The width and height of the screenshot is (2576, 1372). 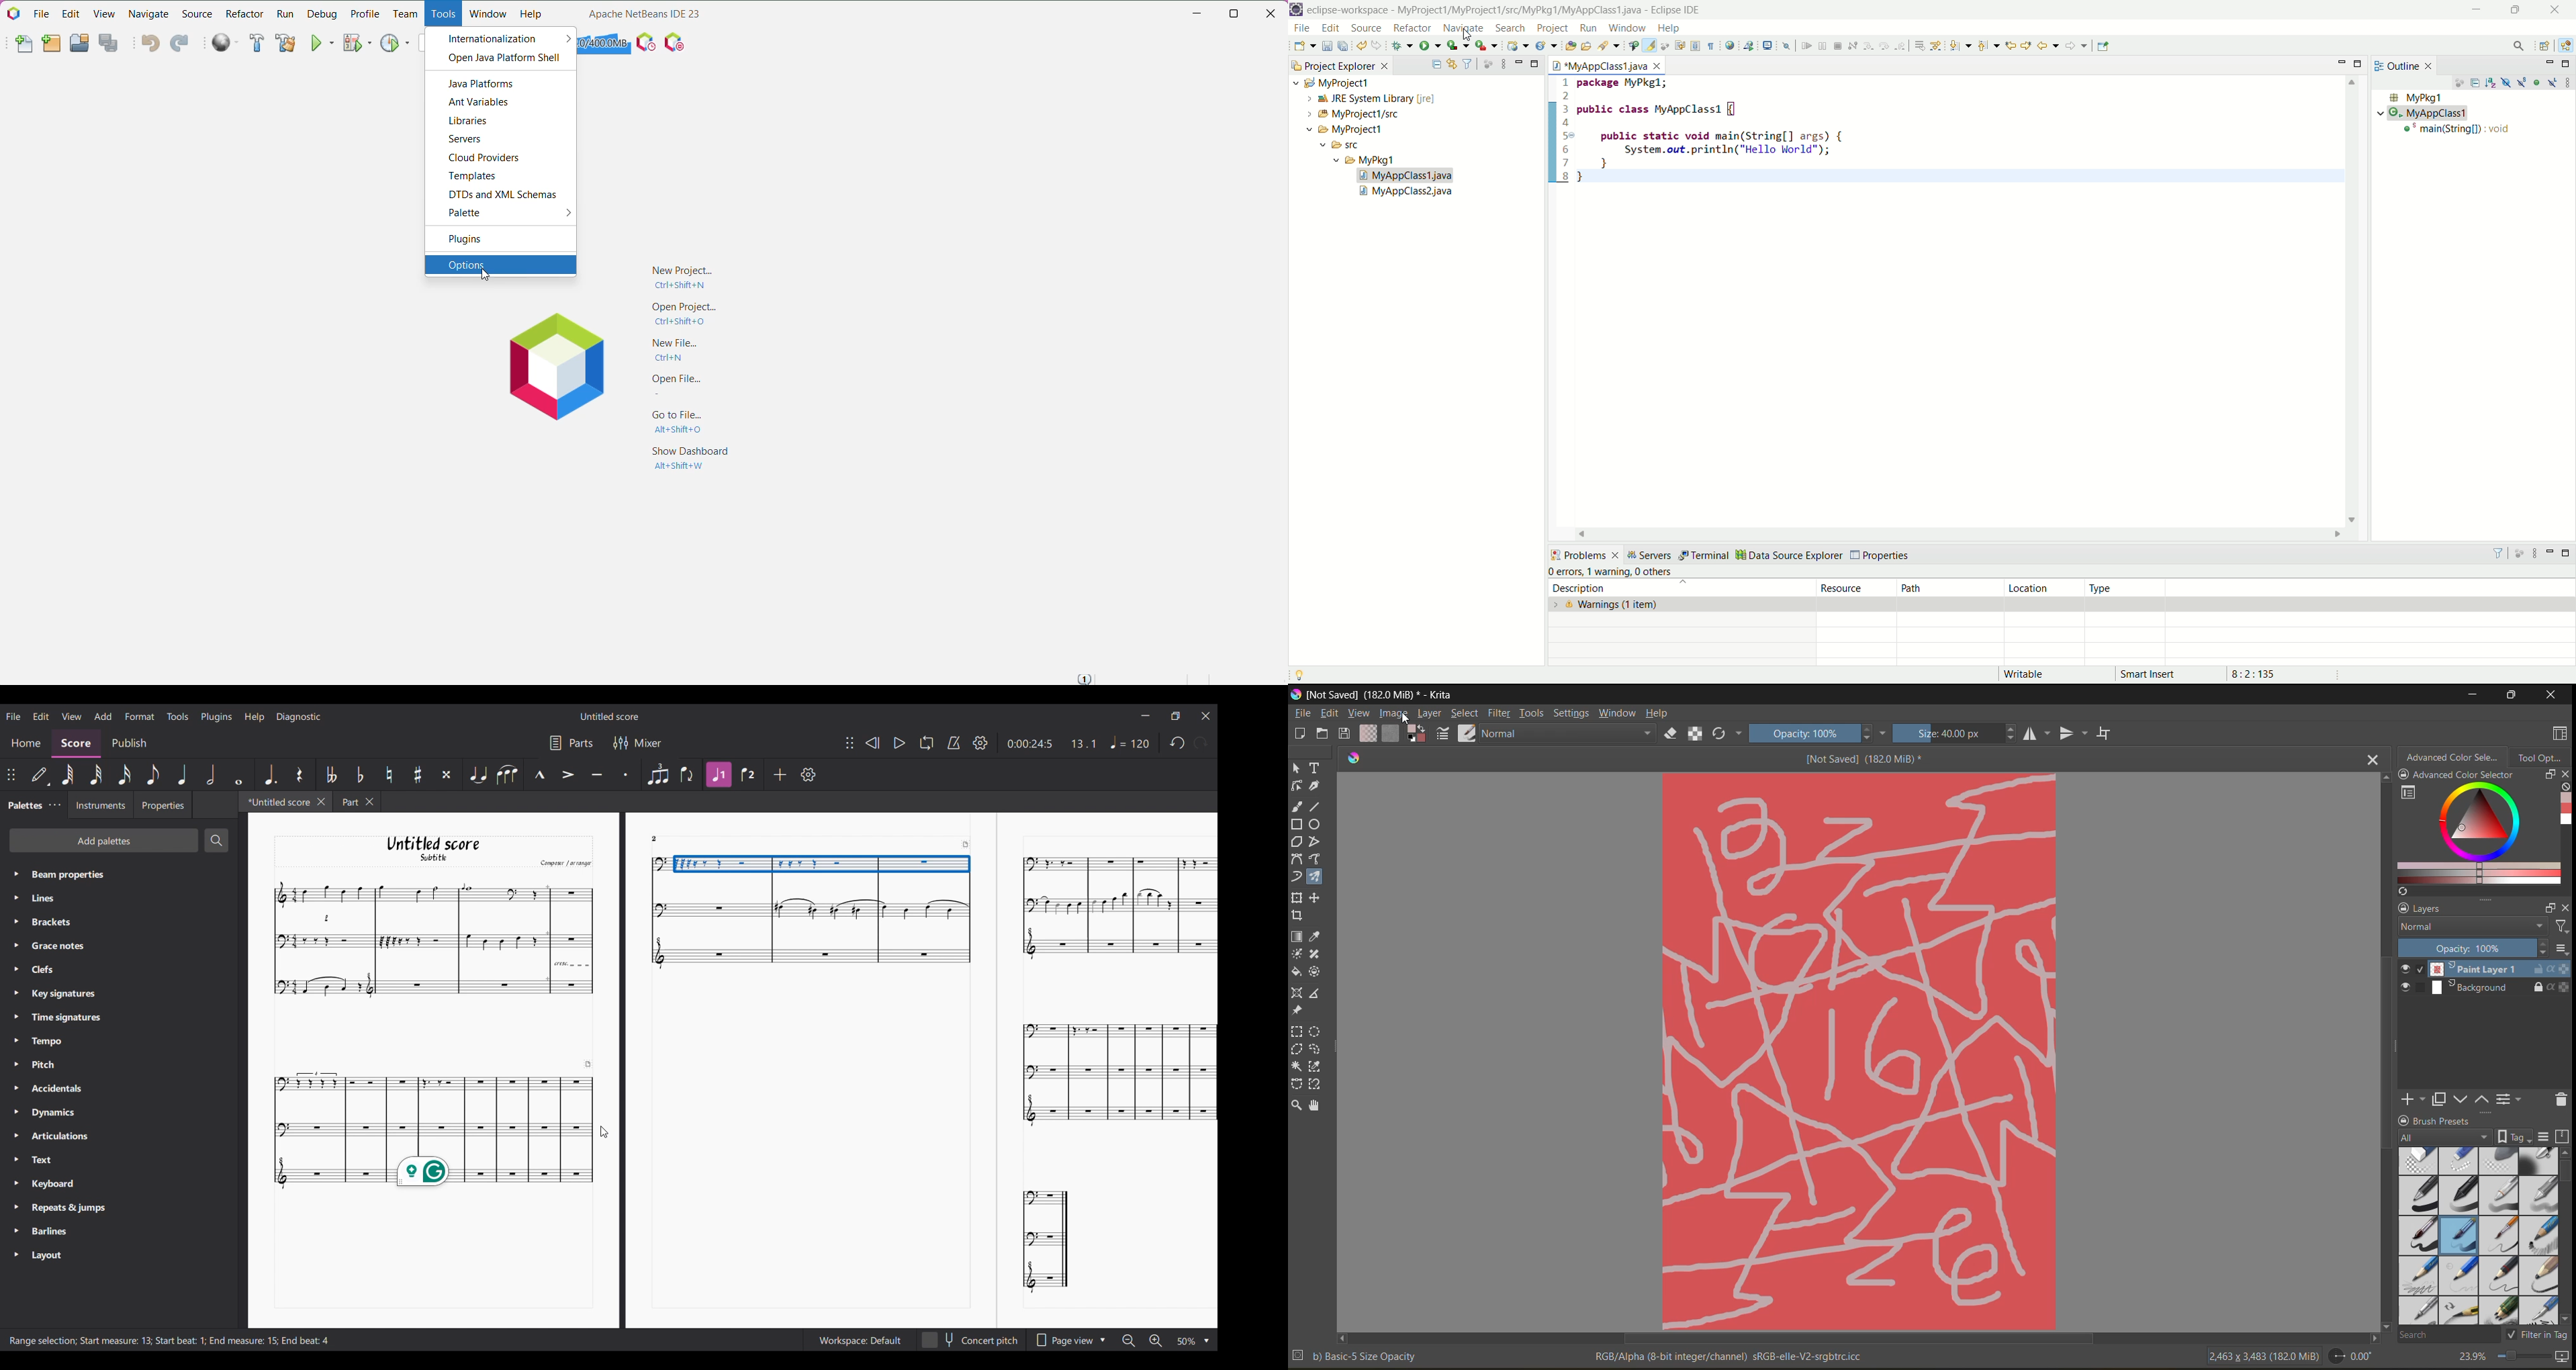 I want to click on Graph, so click(x=431, y=937).